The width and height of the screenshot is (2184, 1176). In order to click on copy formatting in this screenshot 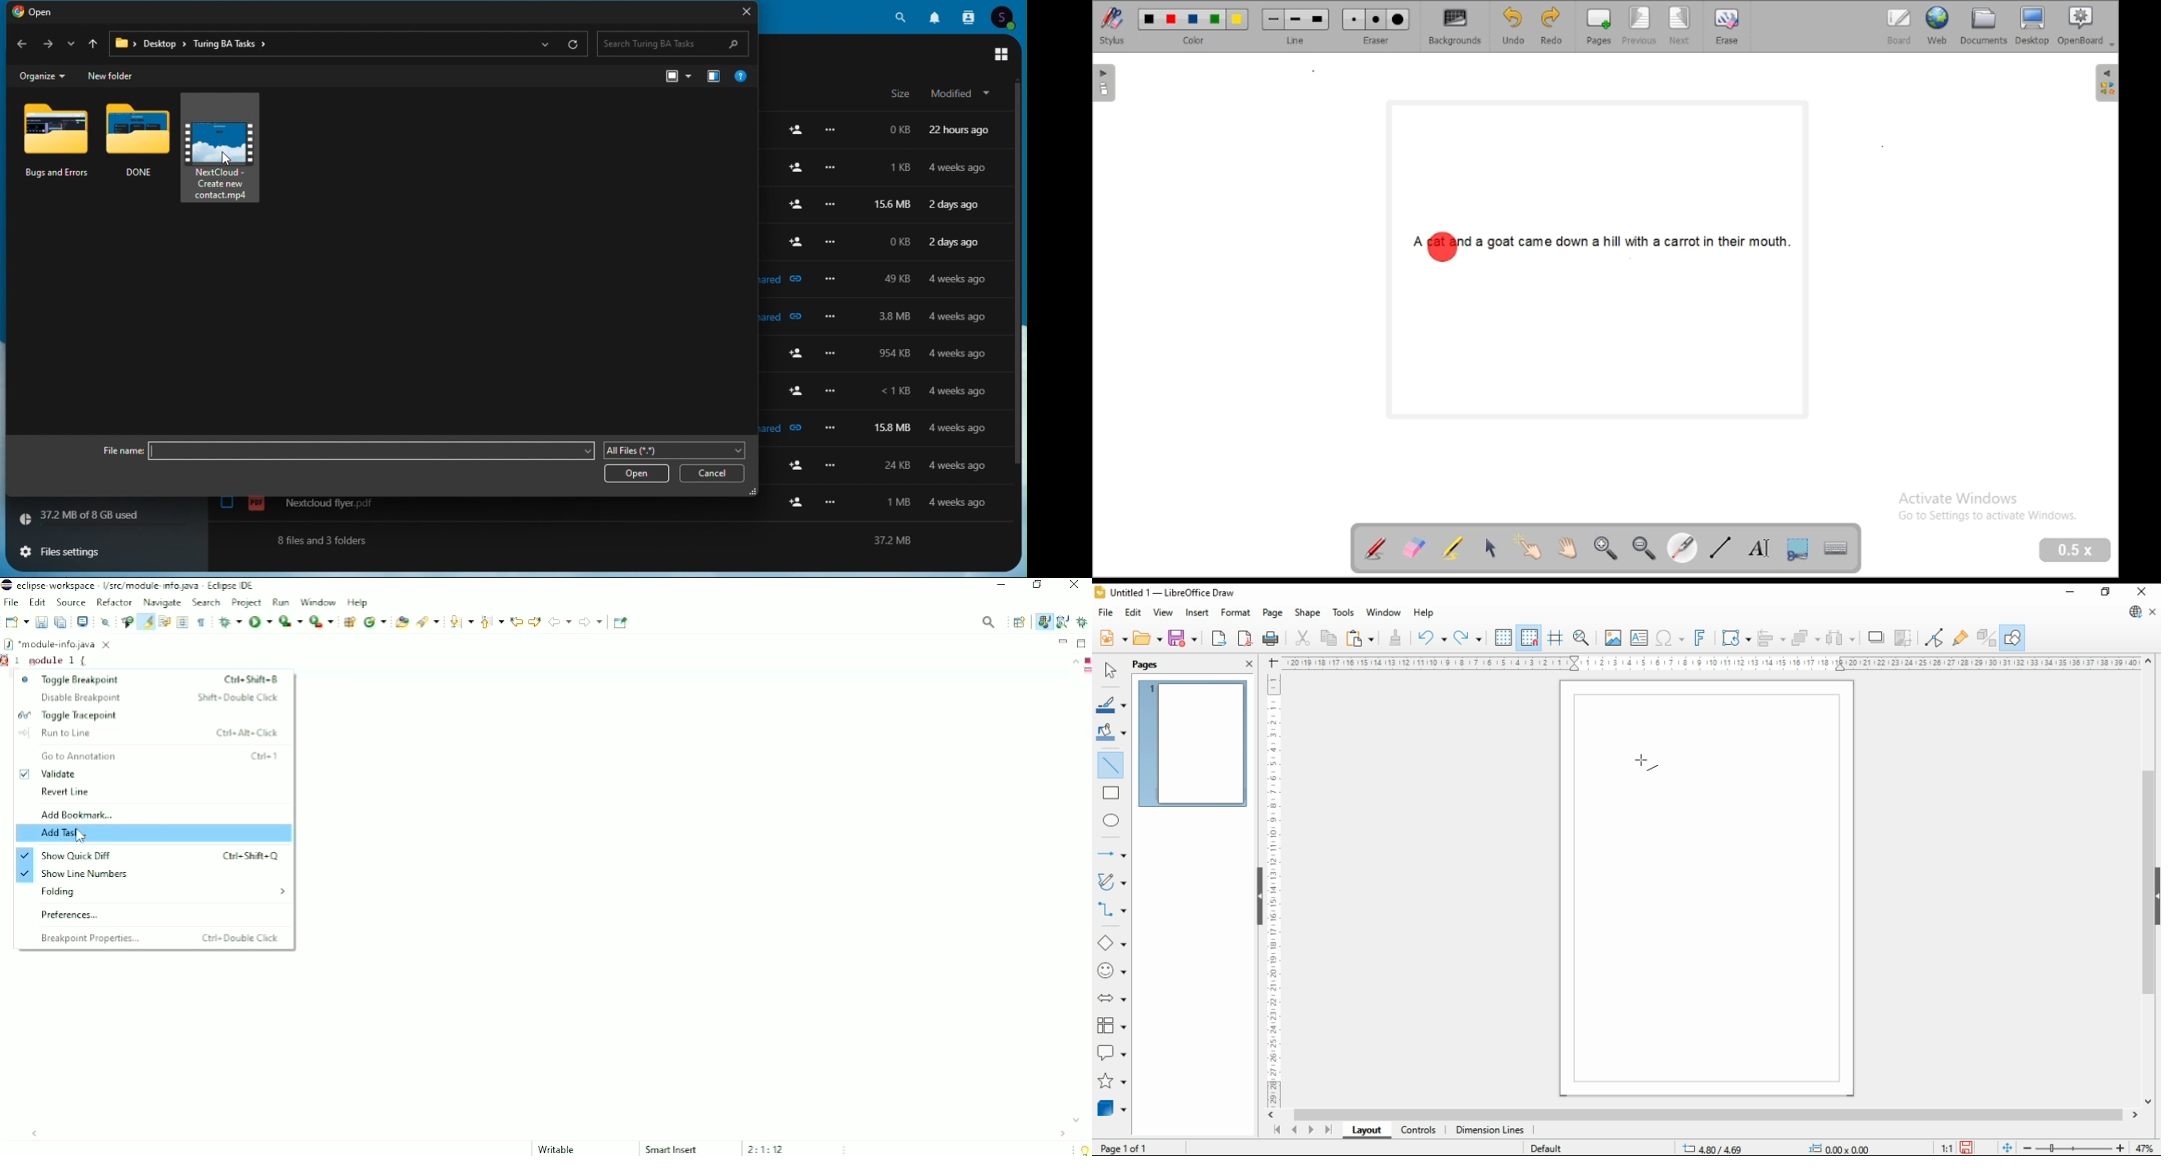, I will do `click(1396, 638)`.